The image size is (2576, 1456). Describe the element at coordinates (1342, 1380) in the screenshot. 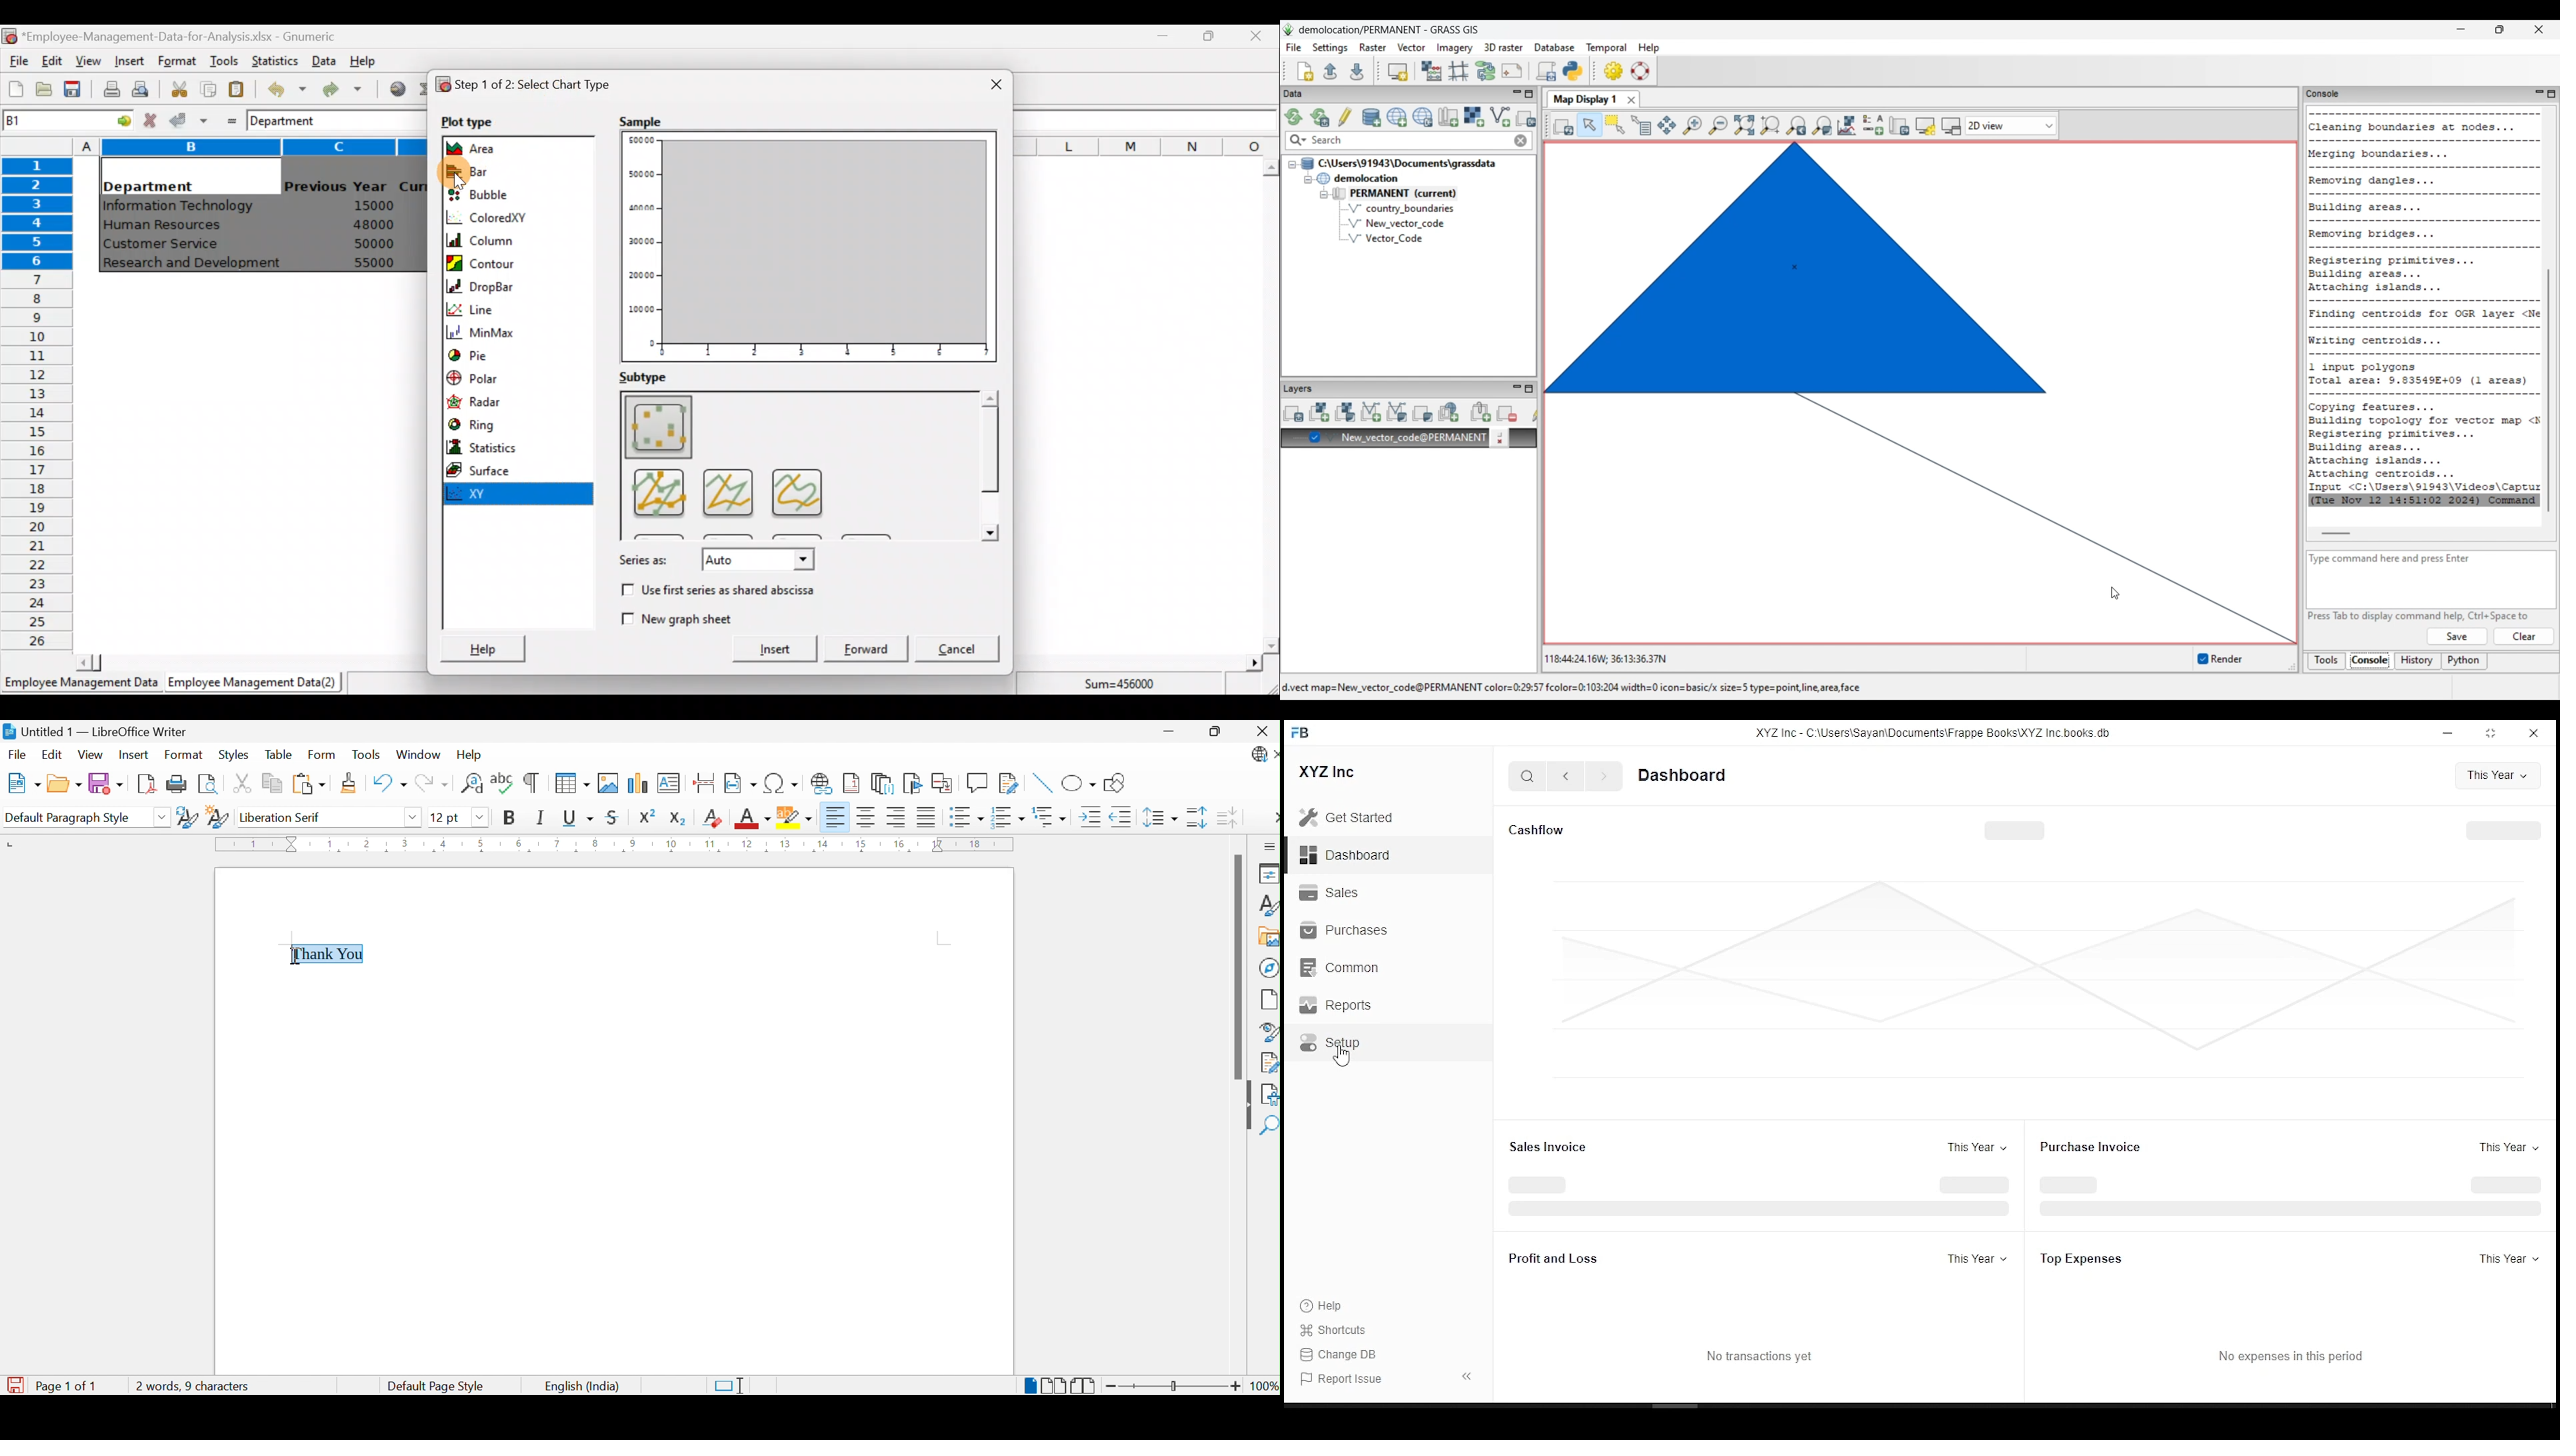

I see `Report Issue` at that location.